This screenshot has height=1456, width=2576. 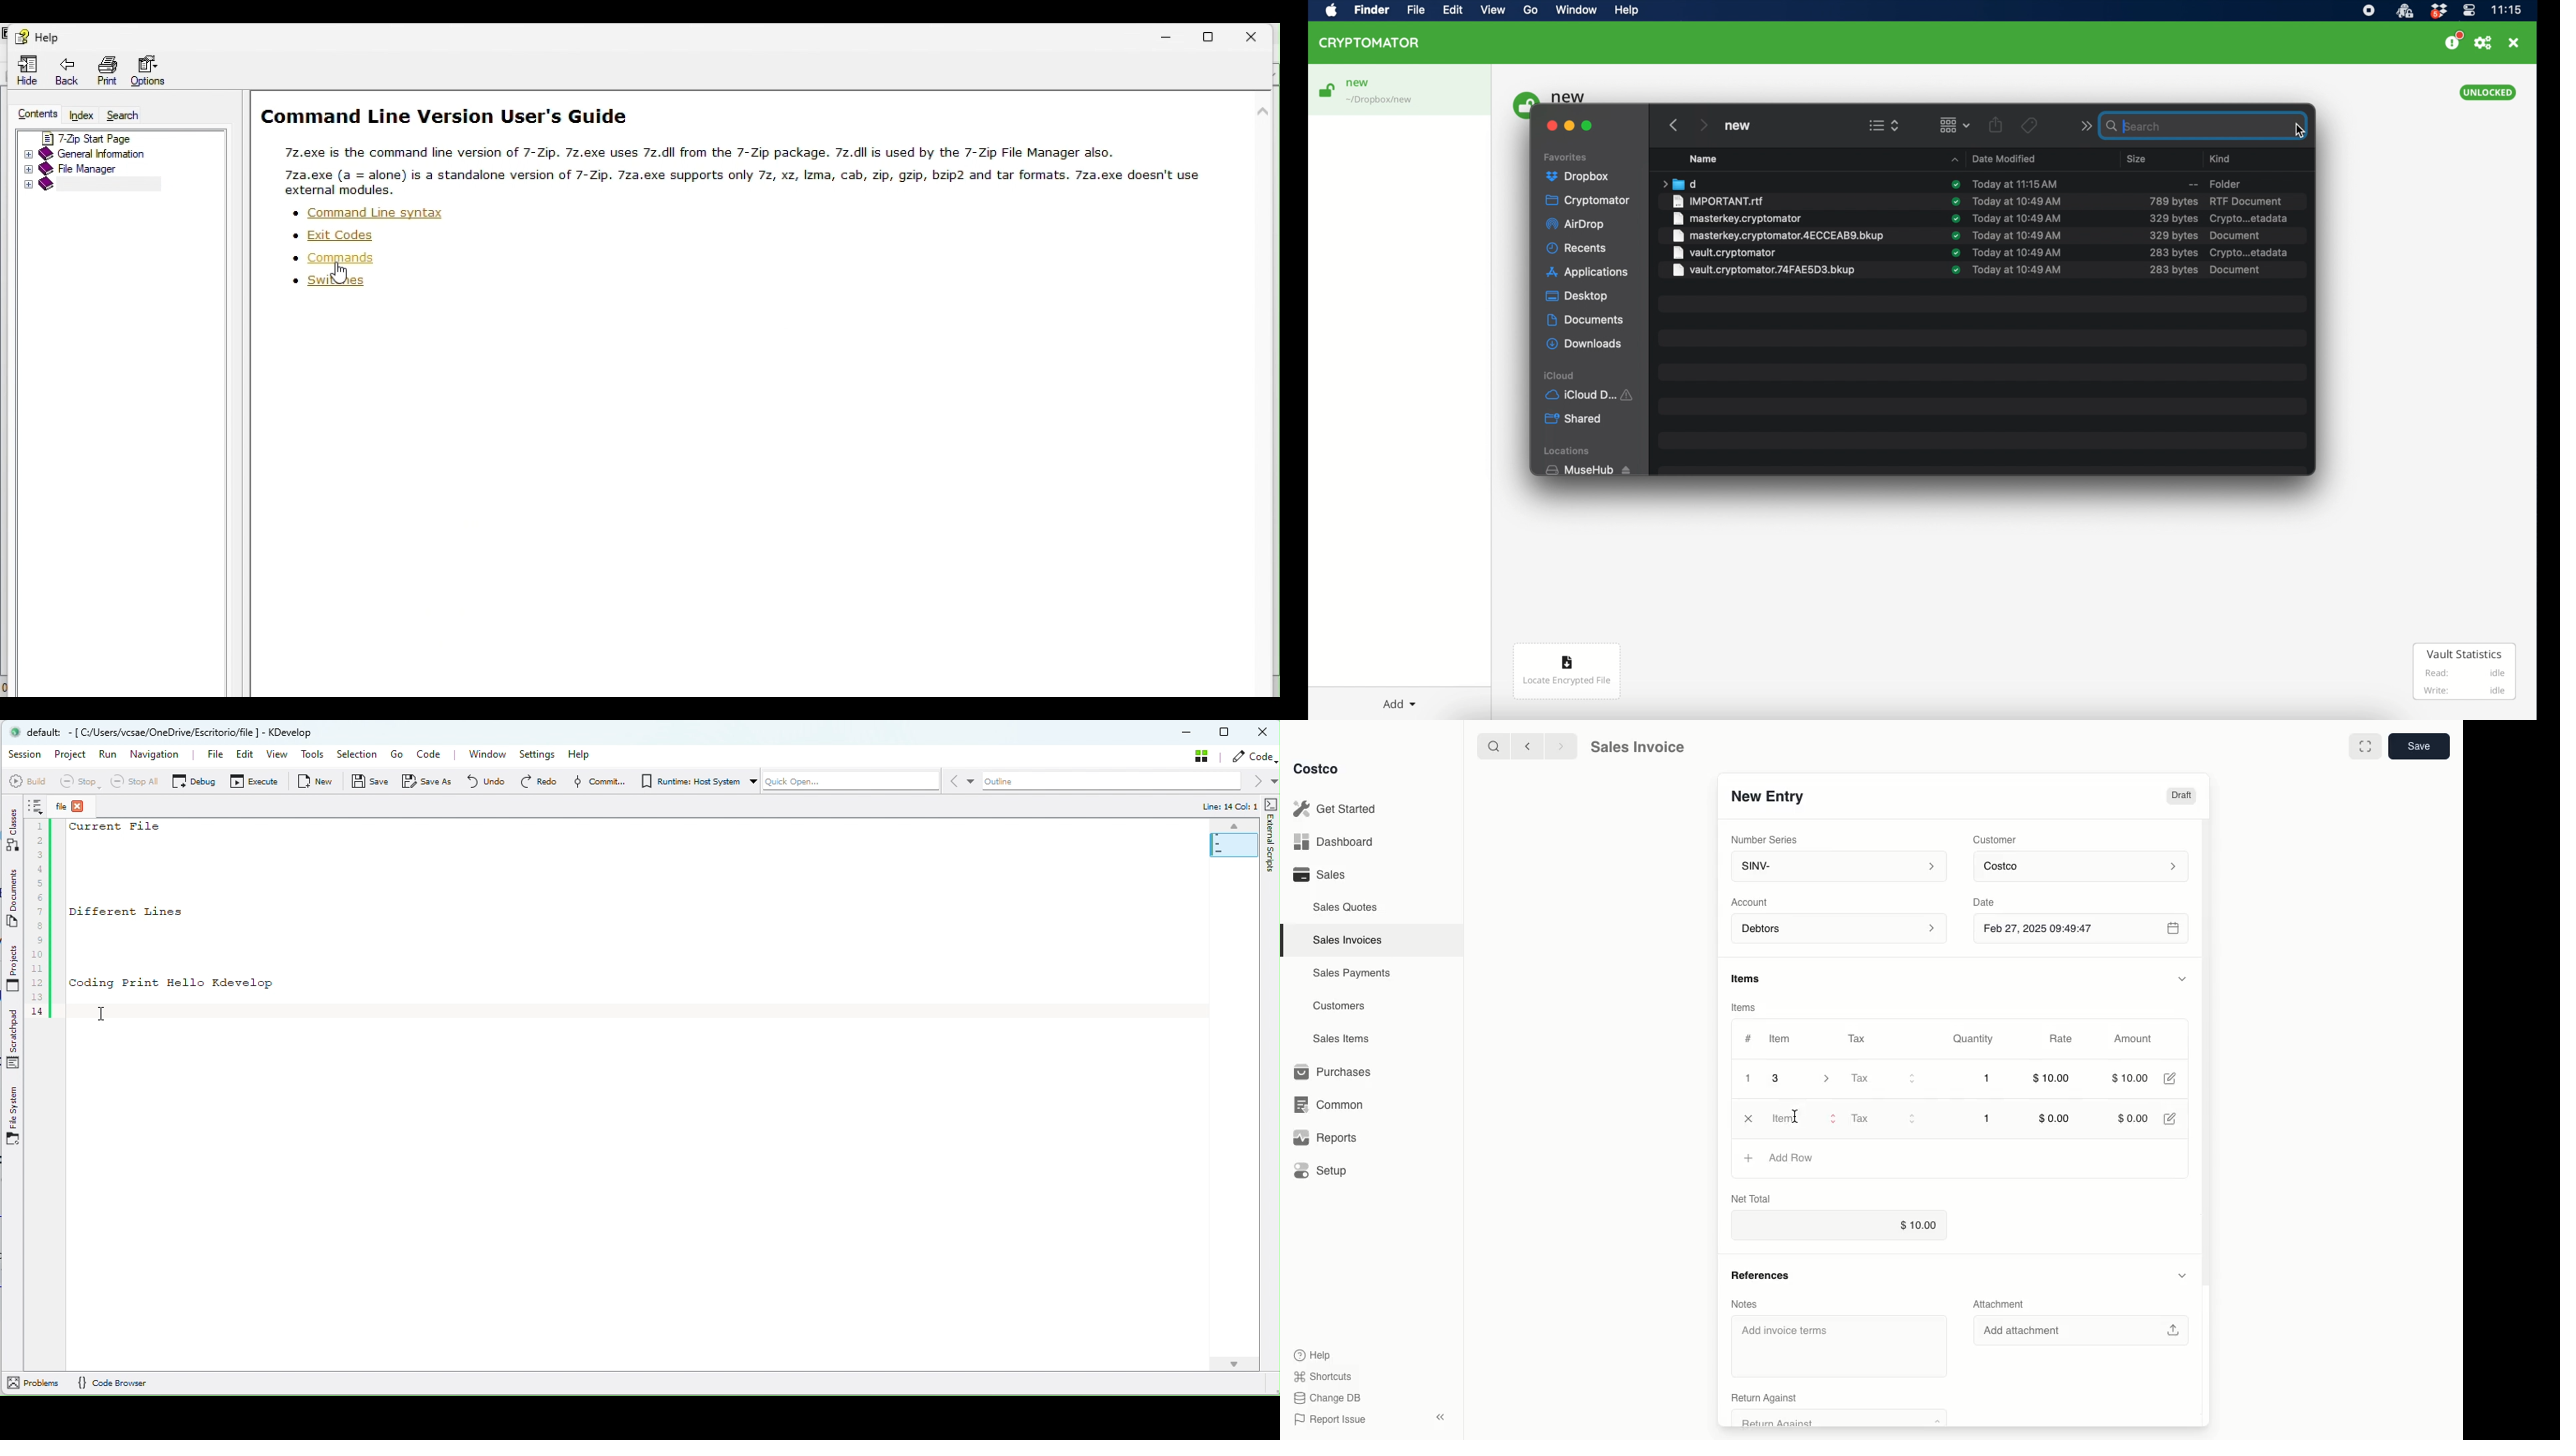 What do you see at coordinates (2017, 236) in the screenshot?
I see `date` at bounding box center [2017, 236].